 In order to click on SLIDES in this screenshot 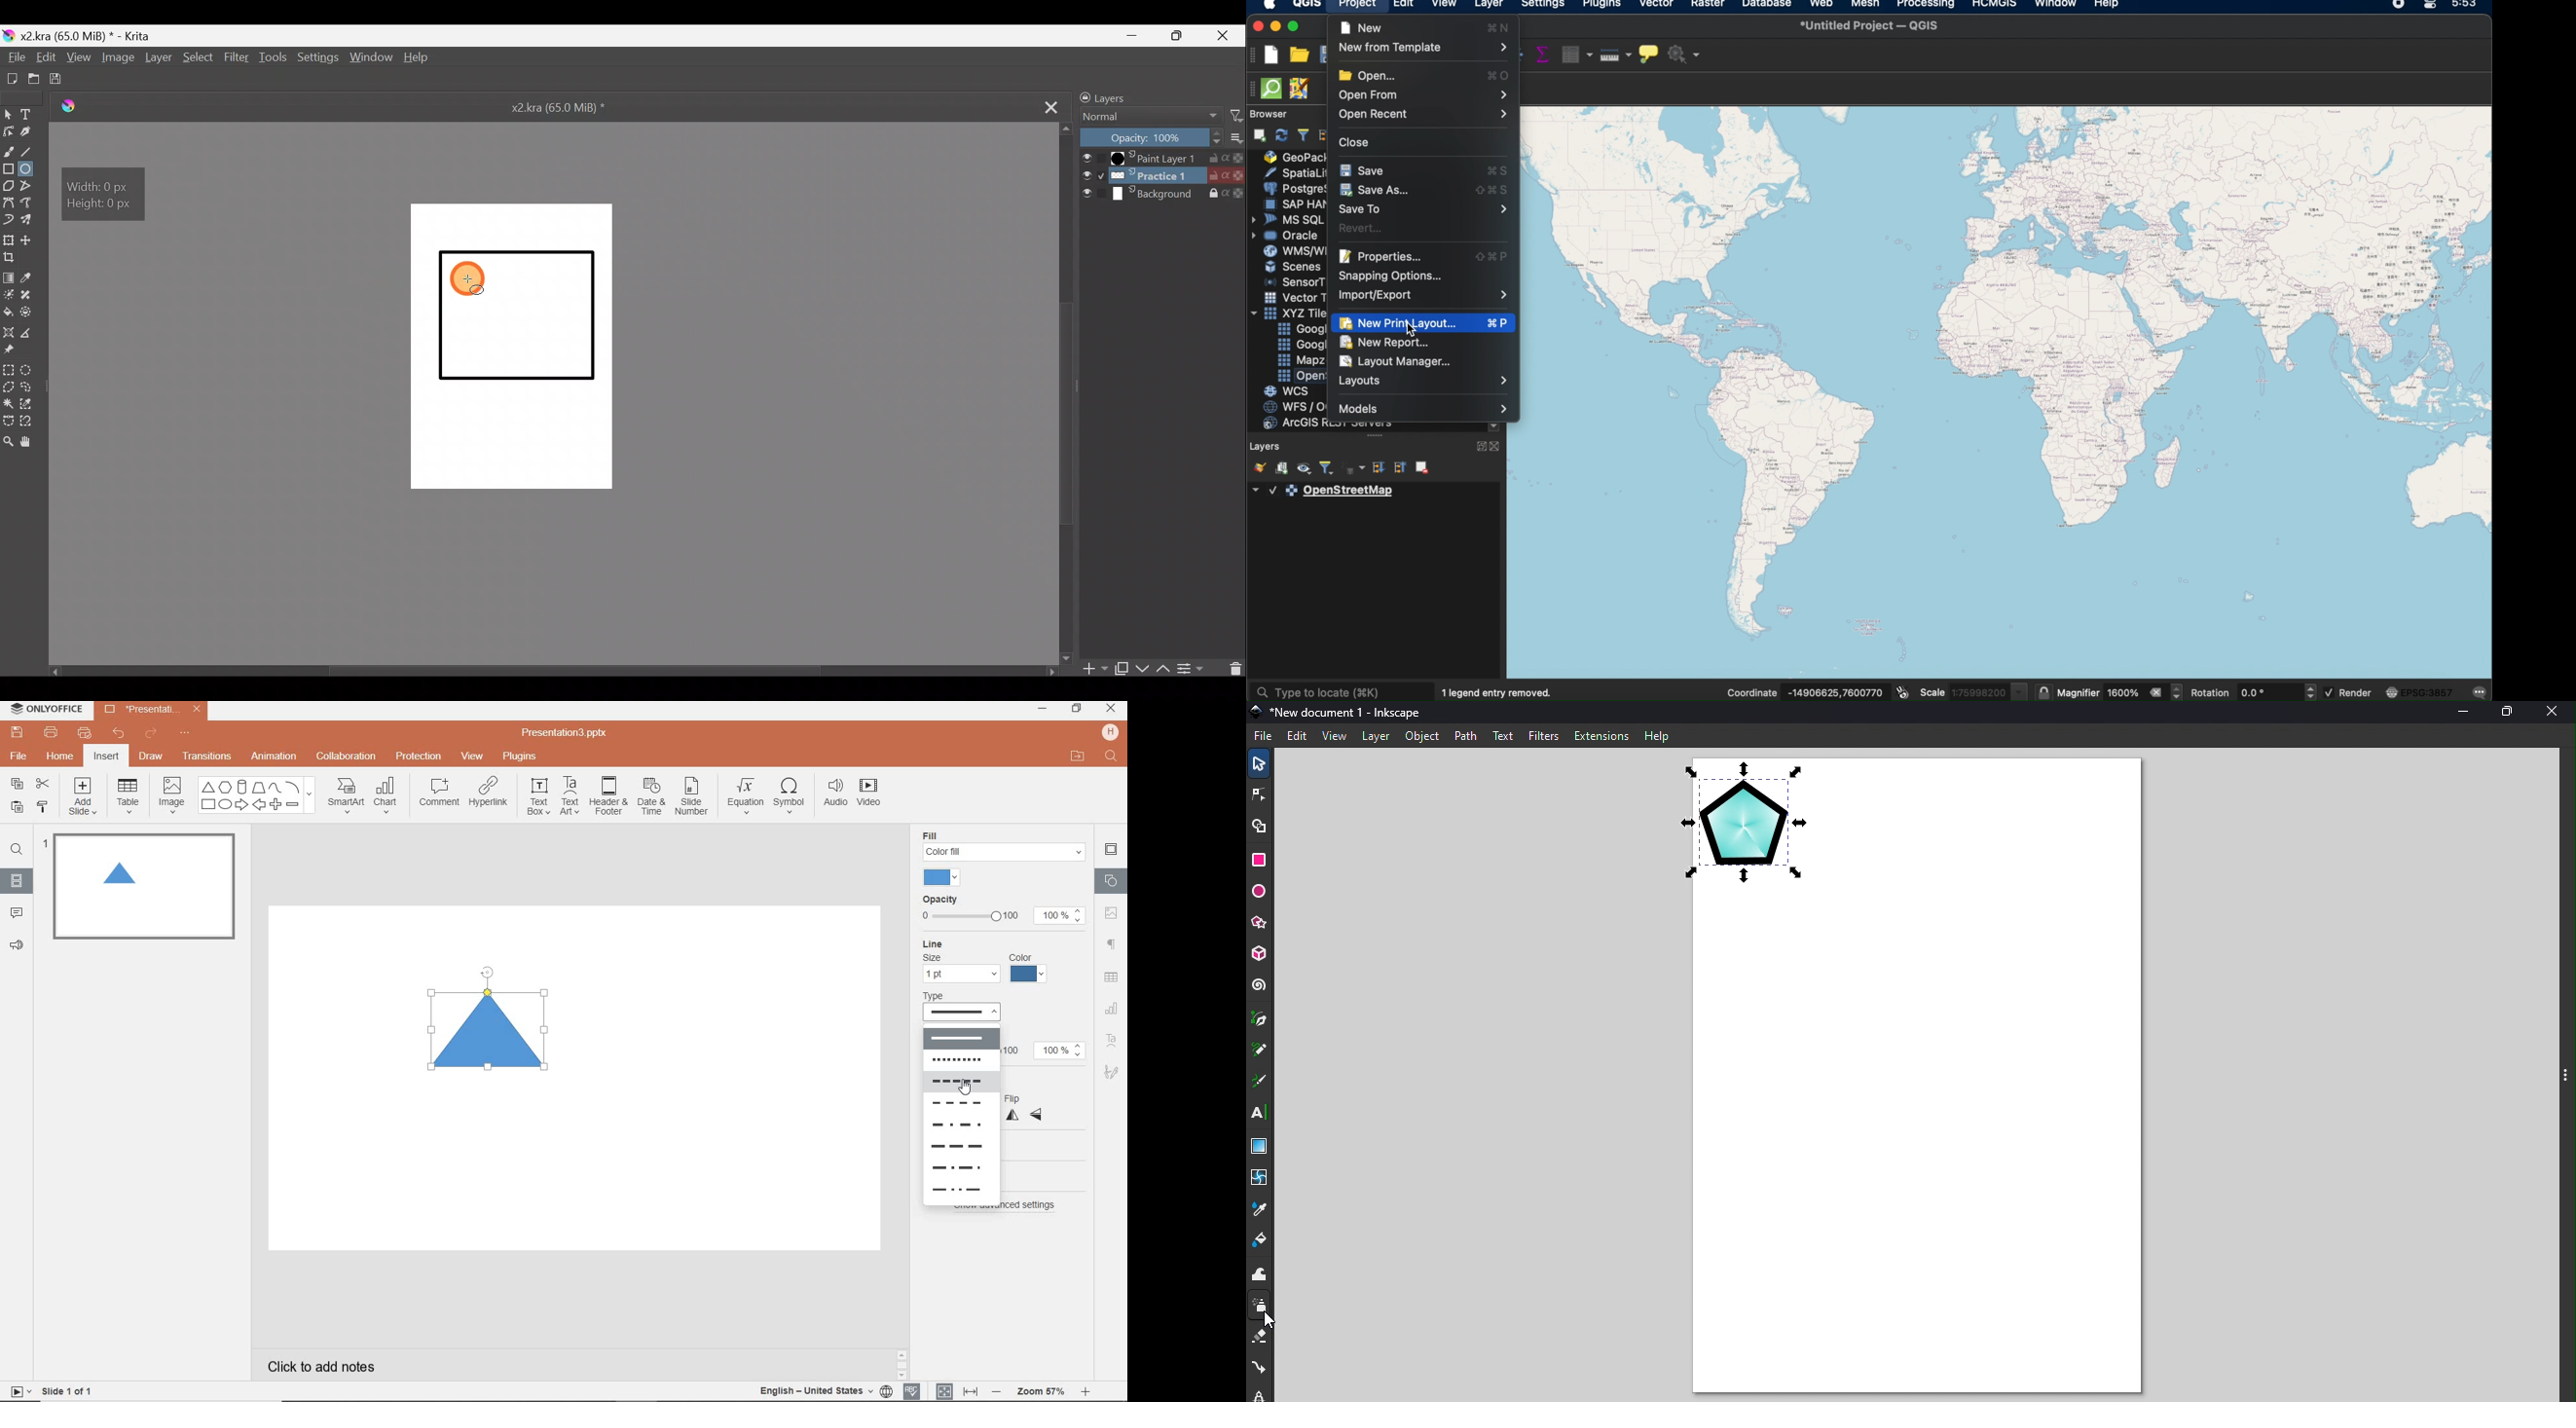, I will do `click(17, 881)`.